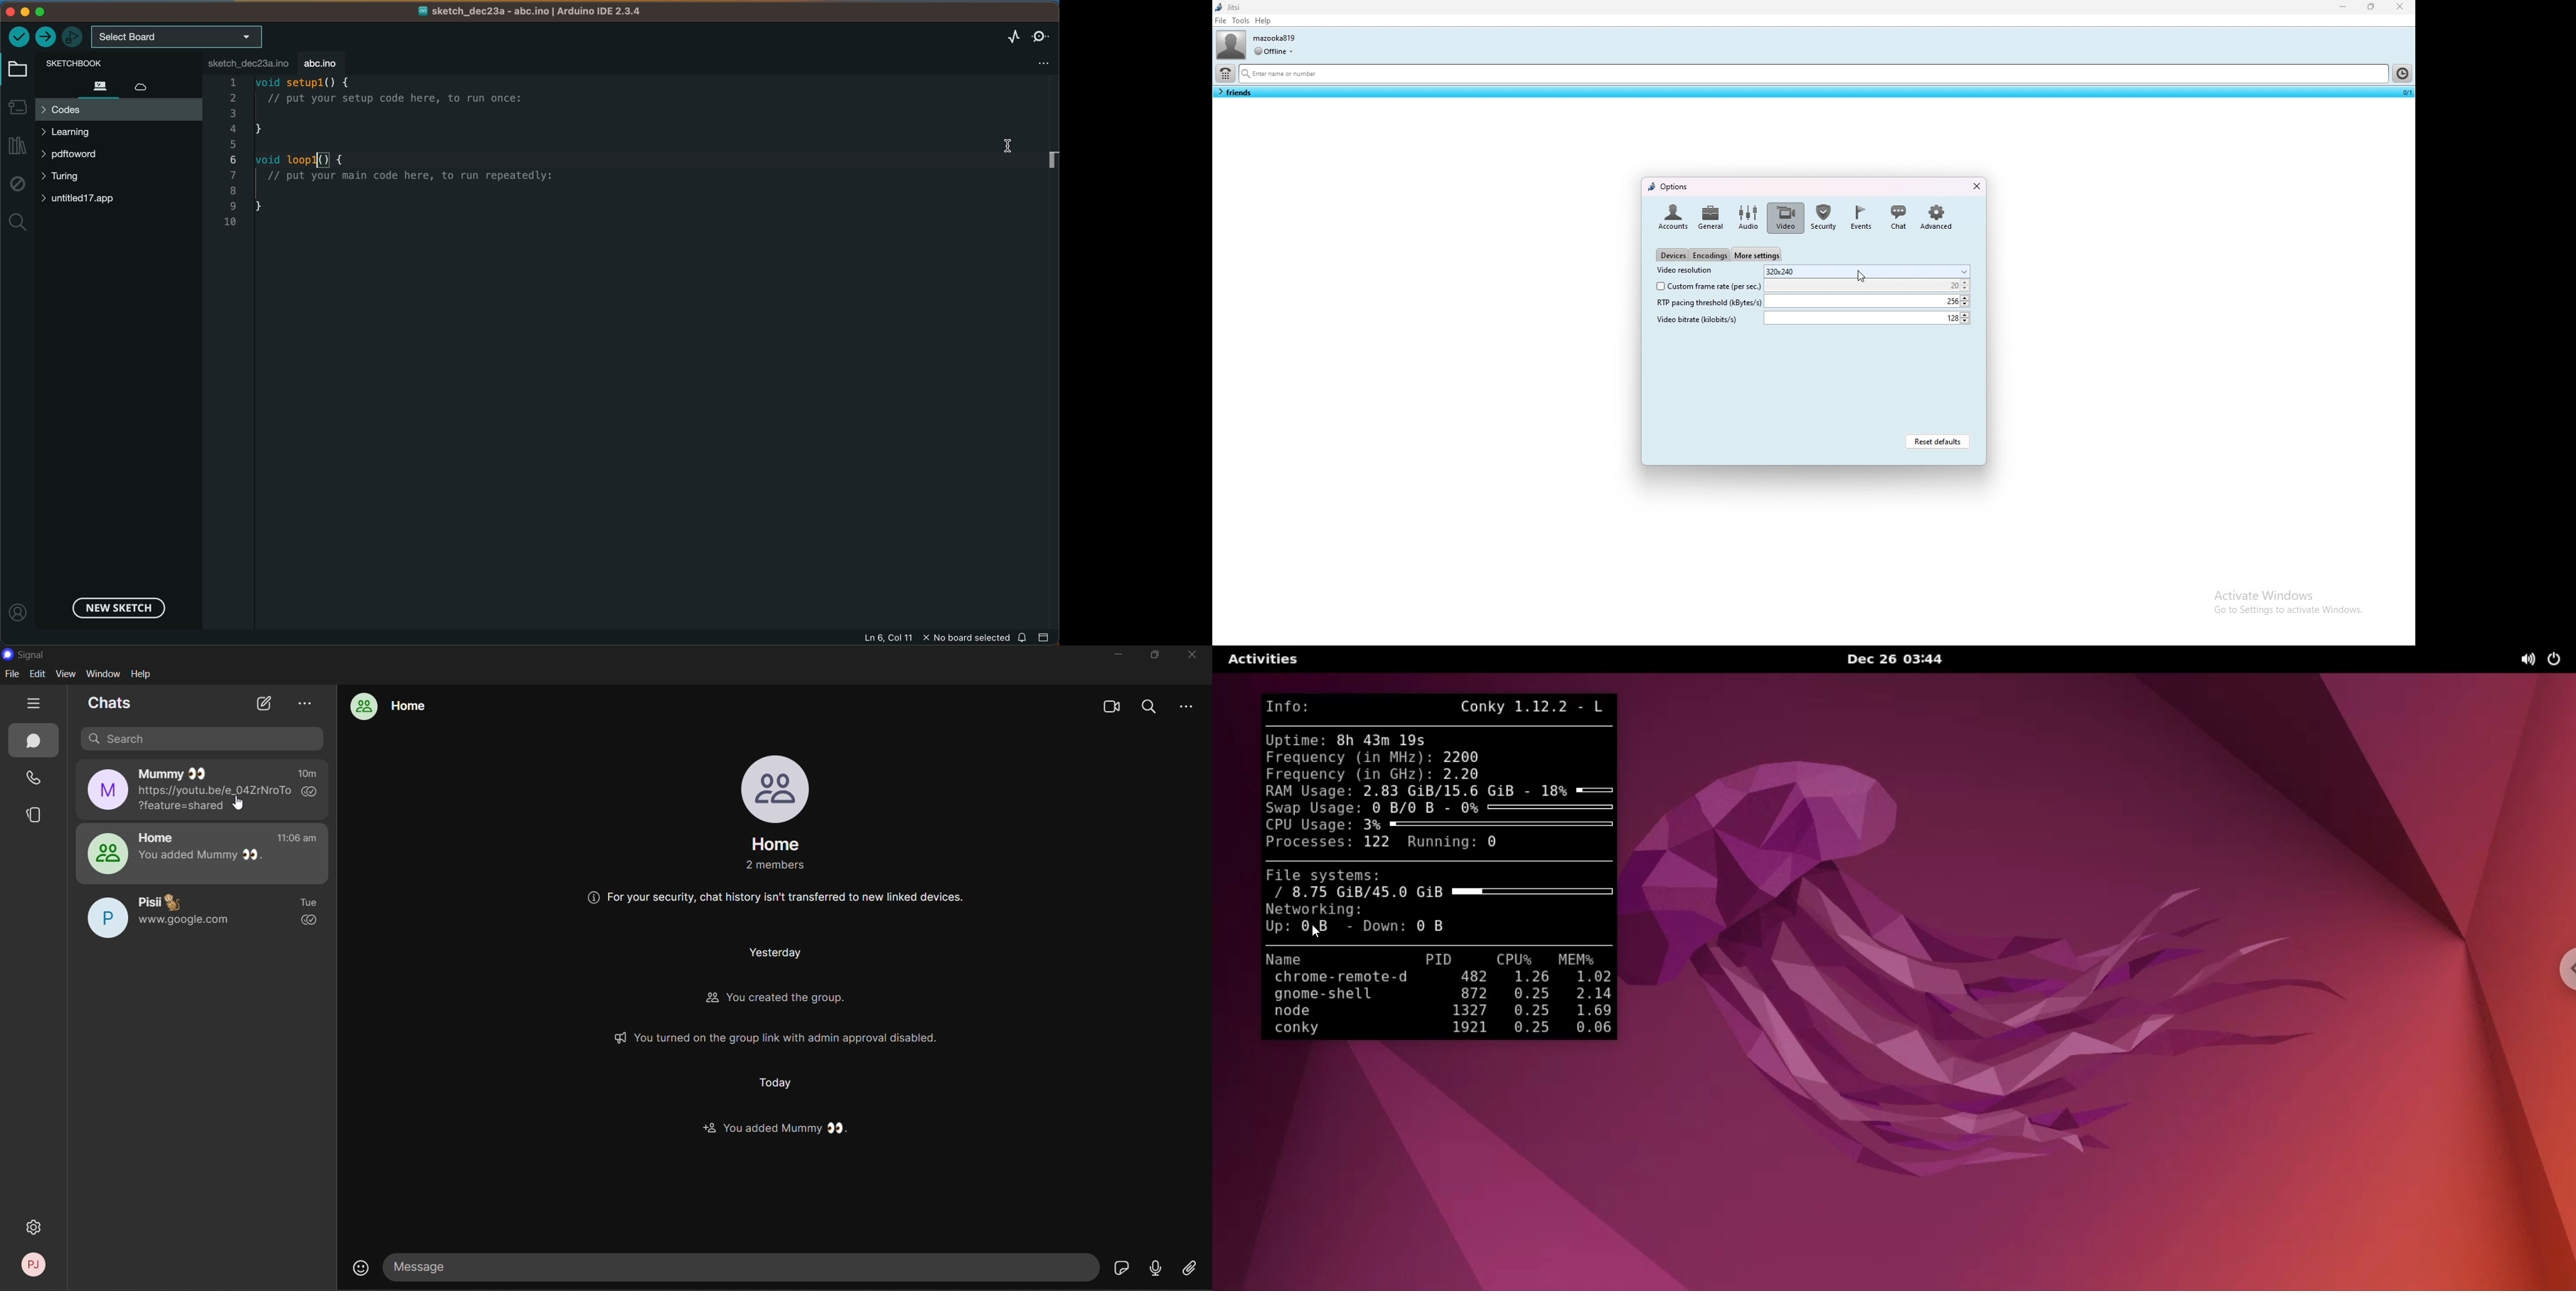 This screenshot has width=2576, height=1316. Describe the element at coordinates (1710, 256) in the screenshot. I see `Encodings` at that location.